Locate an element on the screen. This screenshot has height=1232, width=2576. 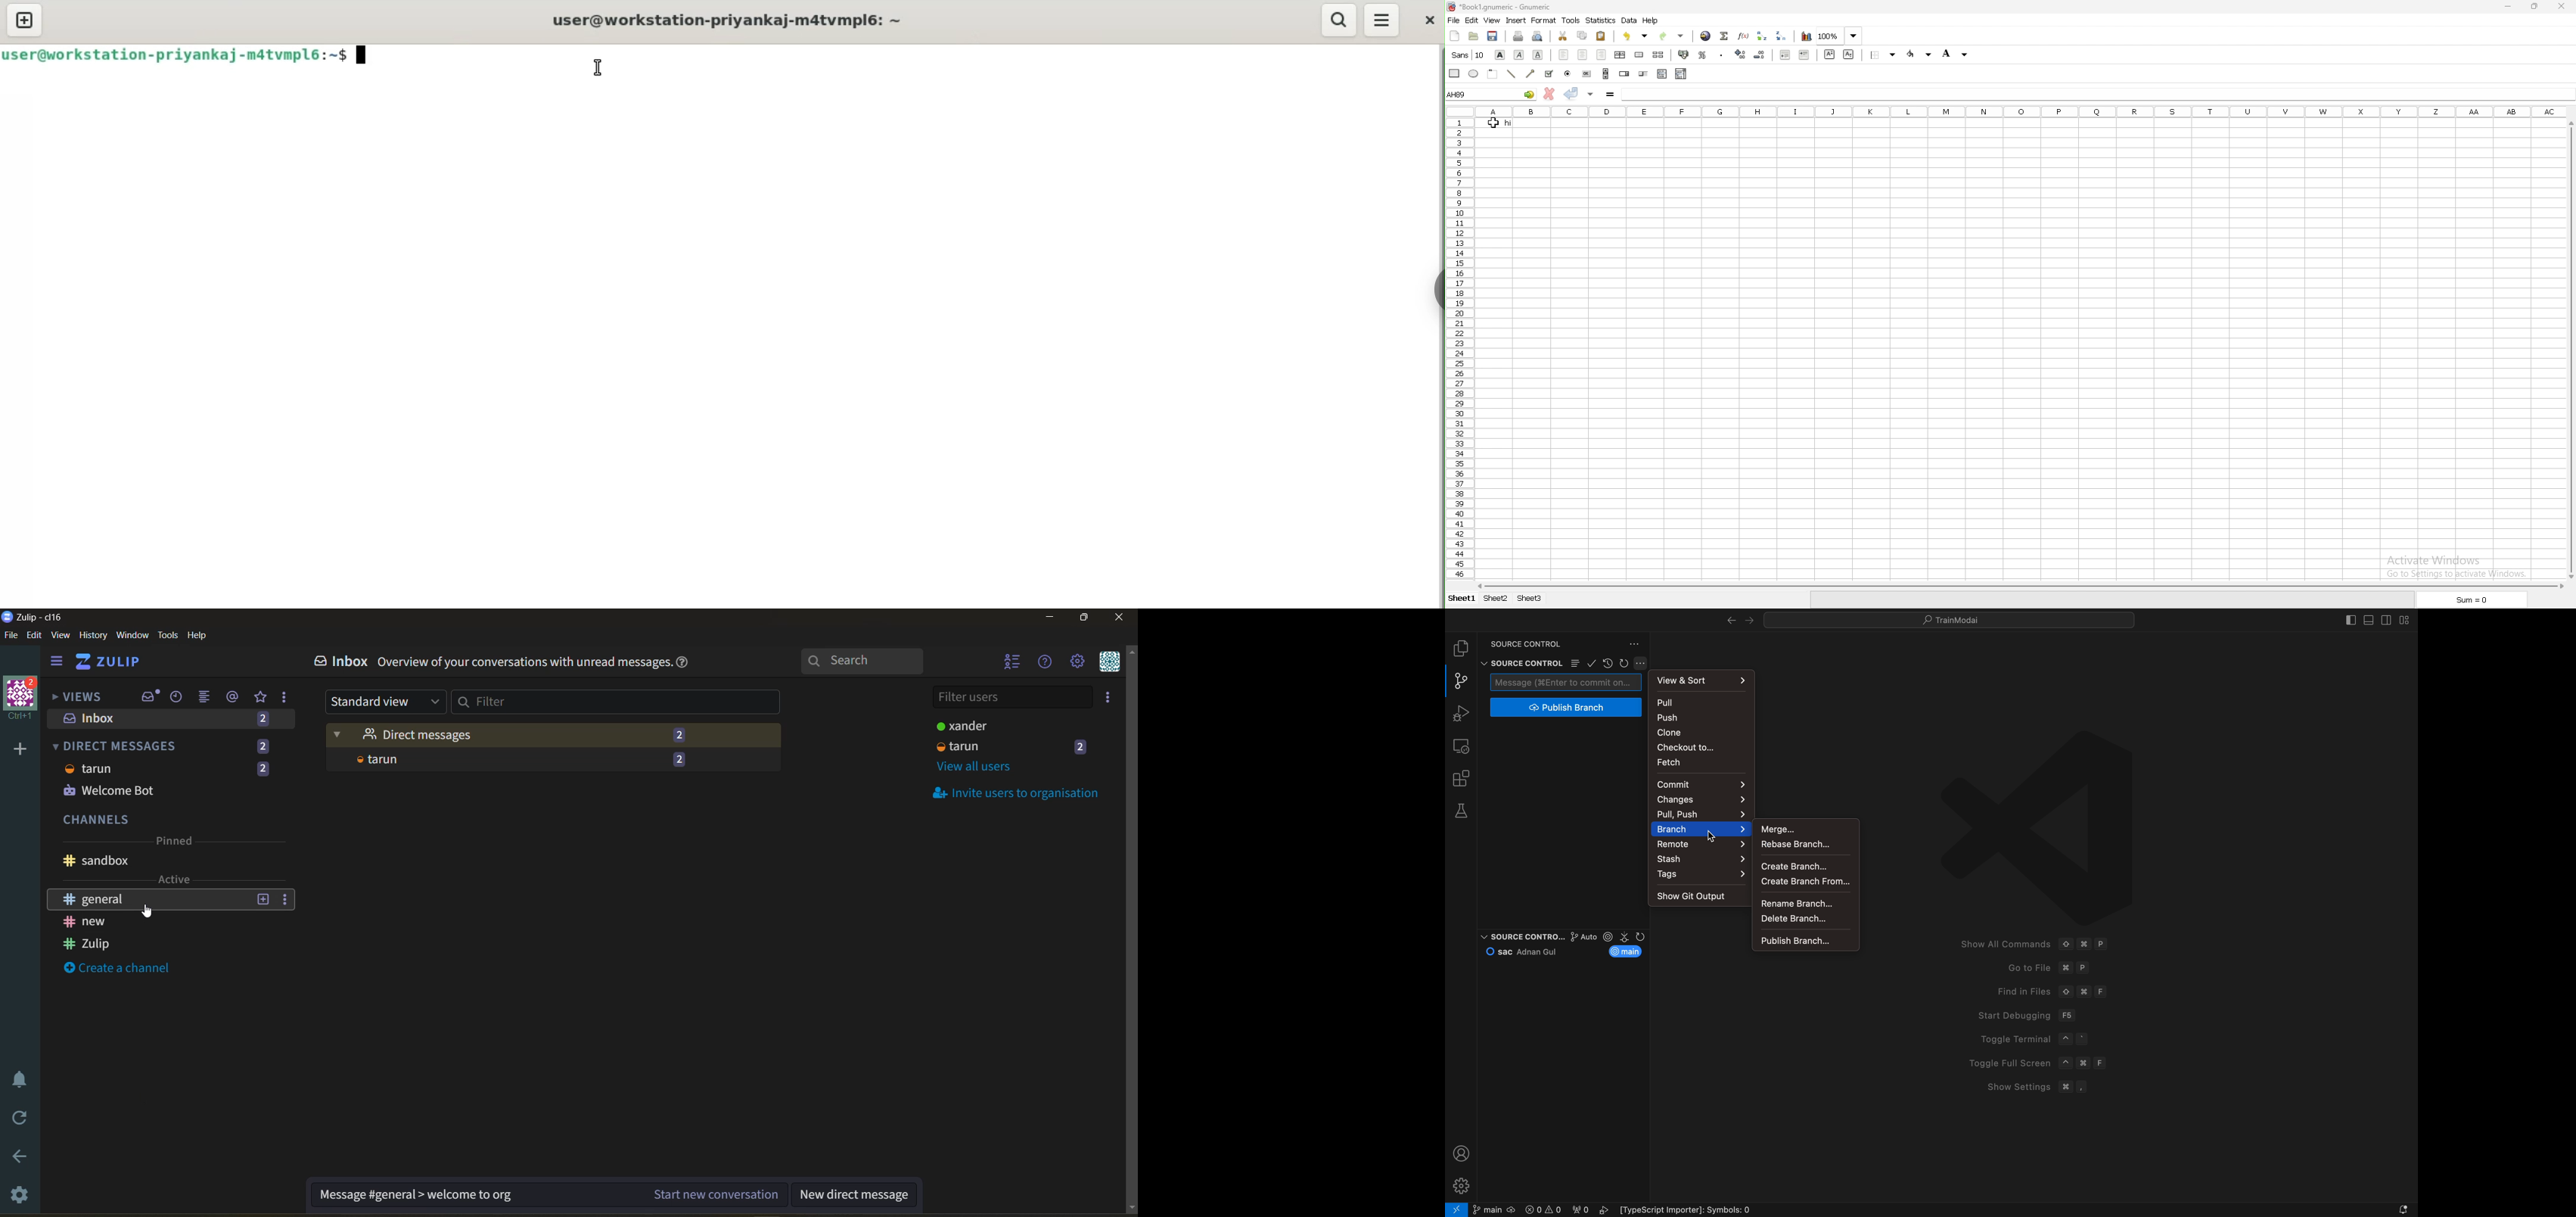
align left is located at coordinates (1563, 55).